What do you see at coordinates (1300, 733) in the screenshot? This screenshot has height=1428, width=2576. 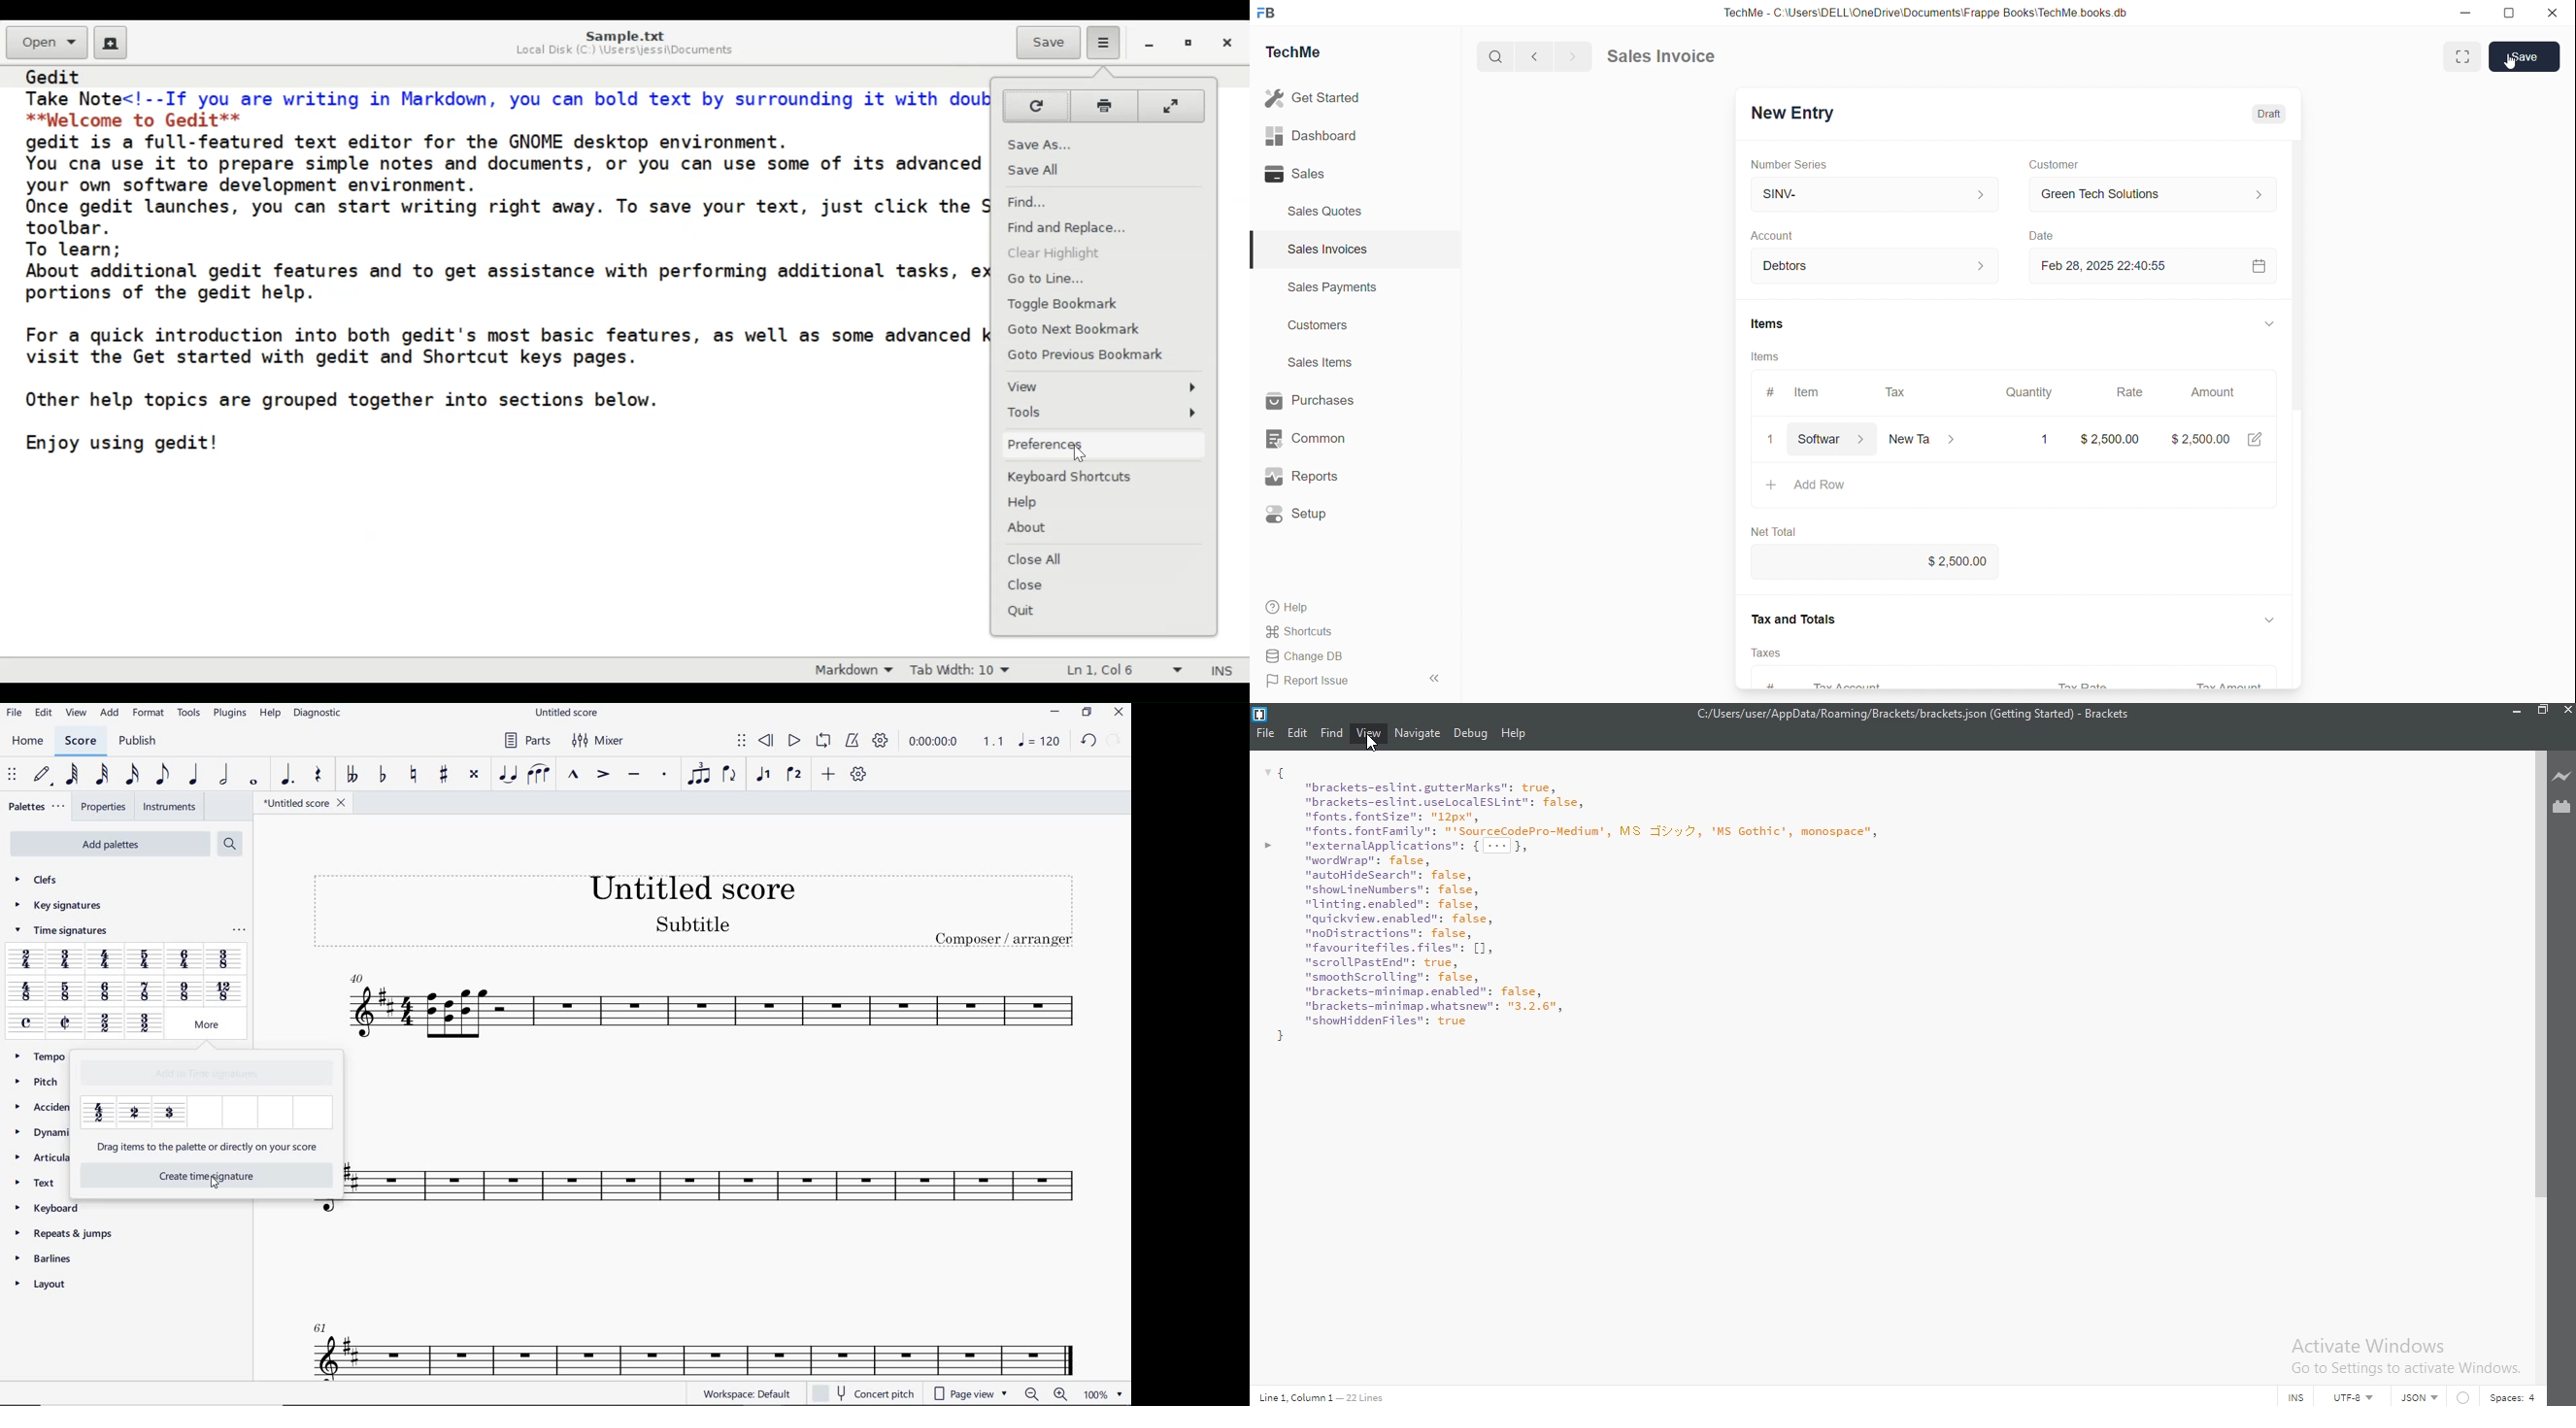 I see `Edit` at bounding box center [1300, 733].